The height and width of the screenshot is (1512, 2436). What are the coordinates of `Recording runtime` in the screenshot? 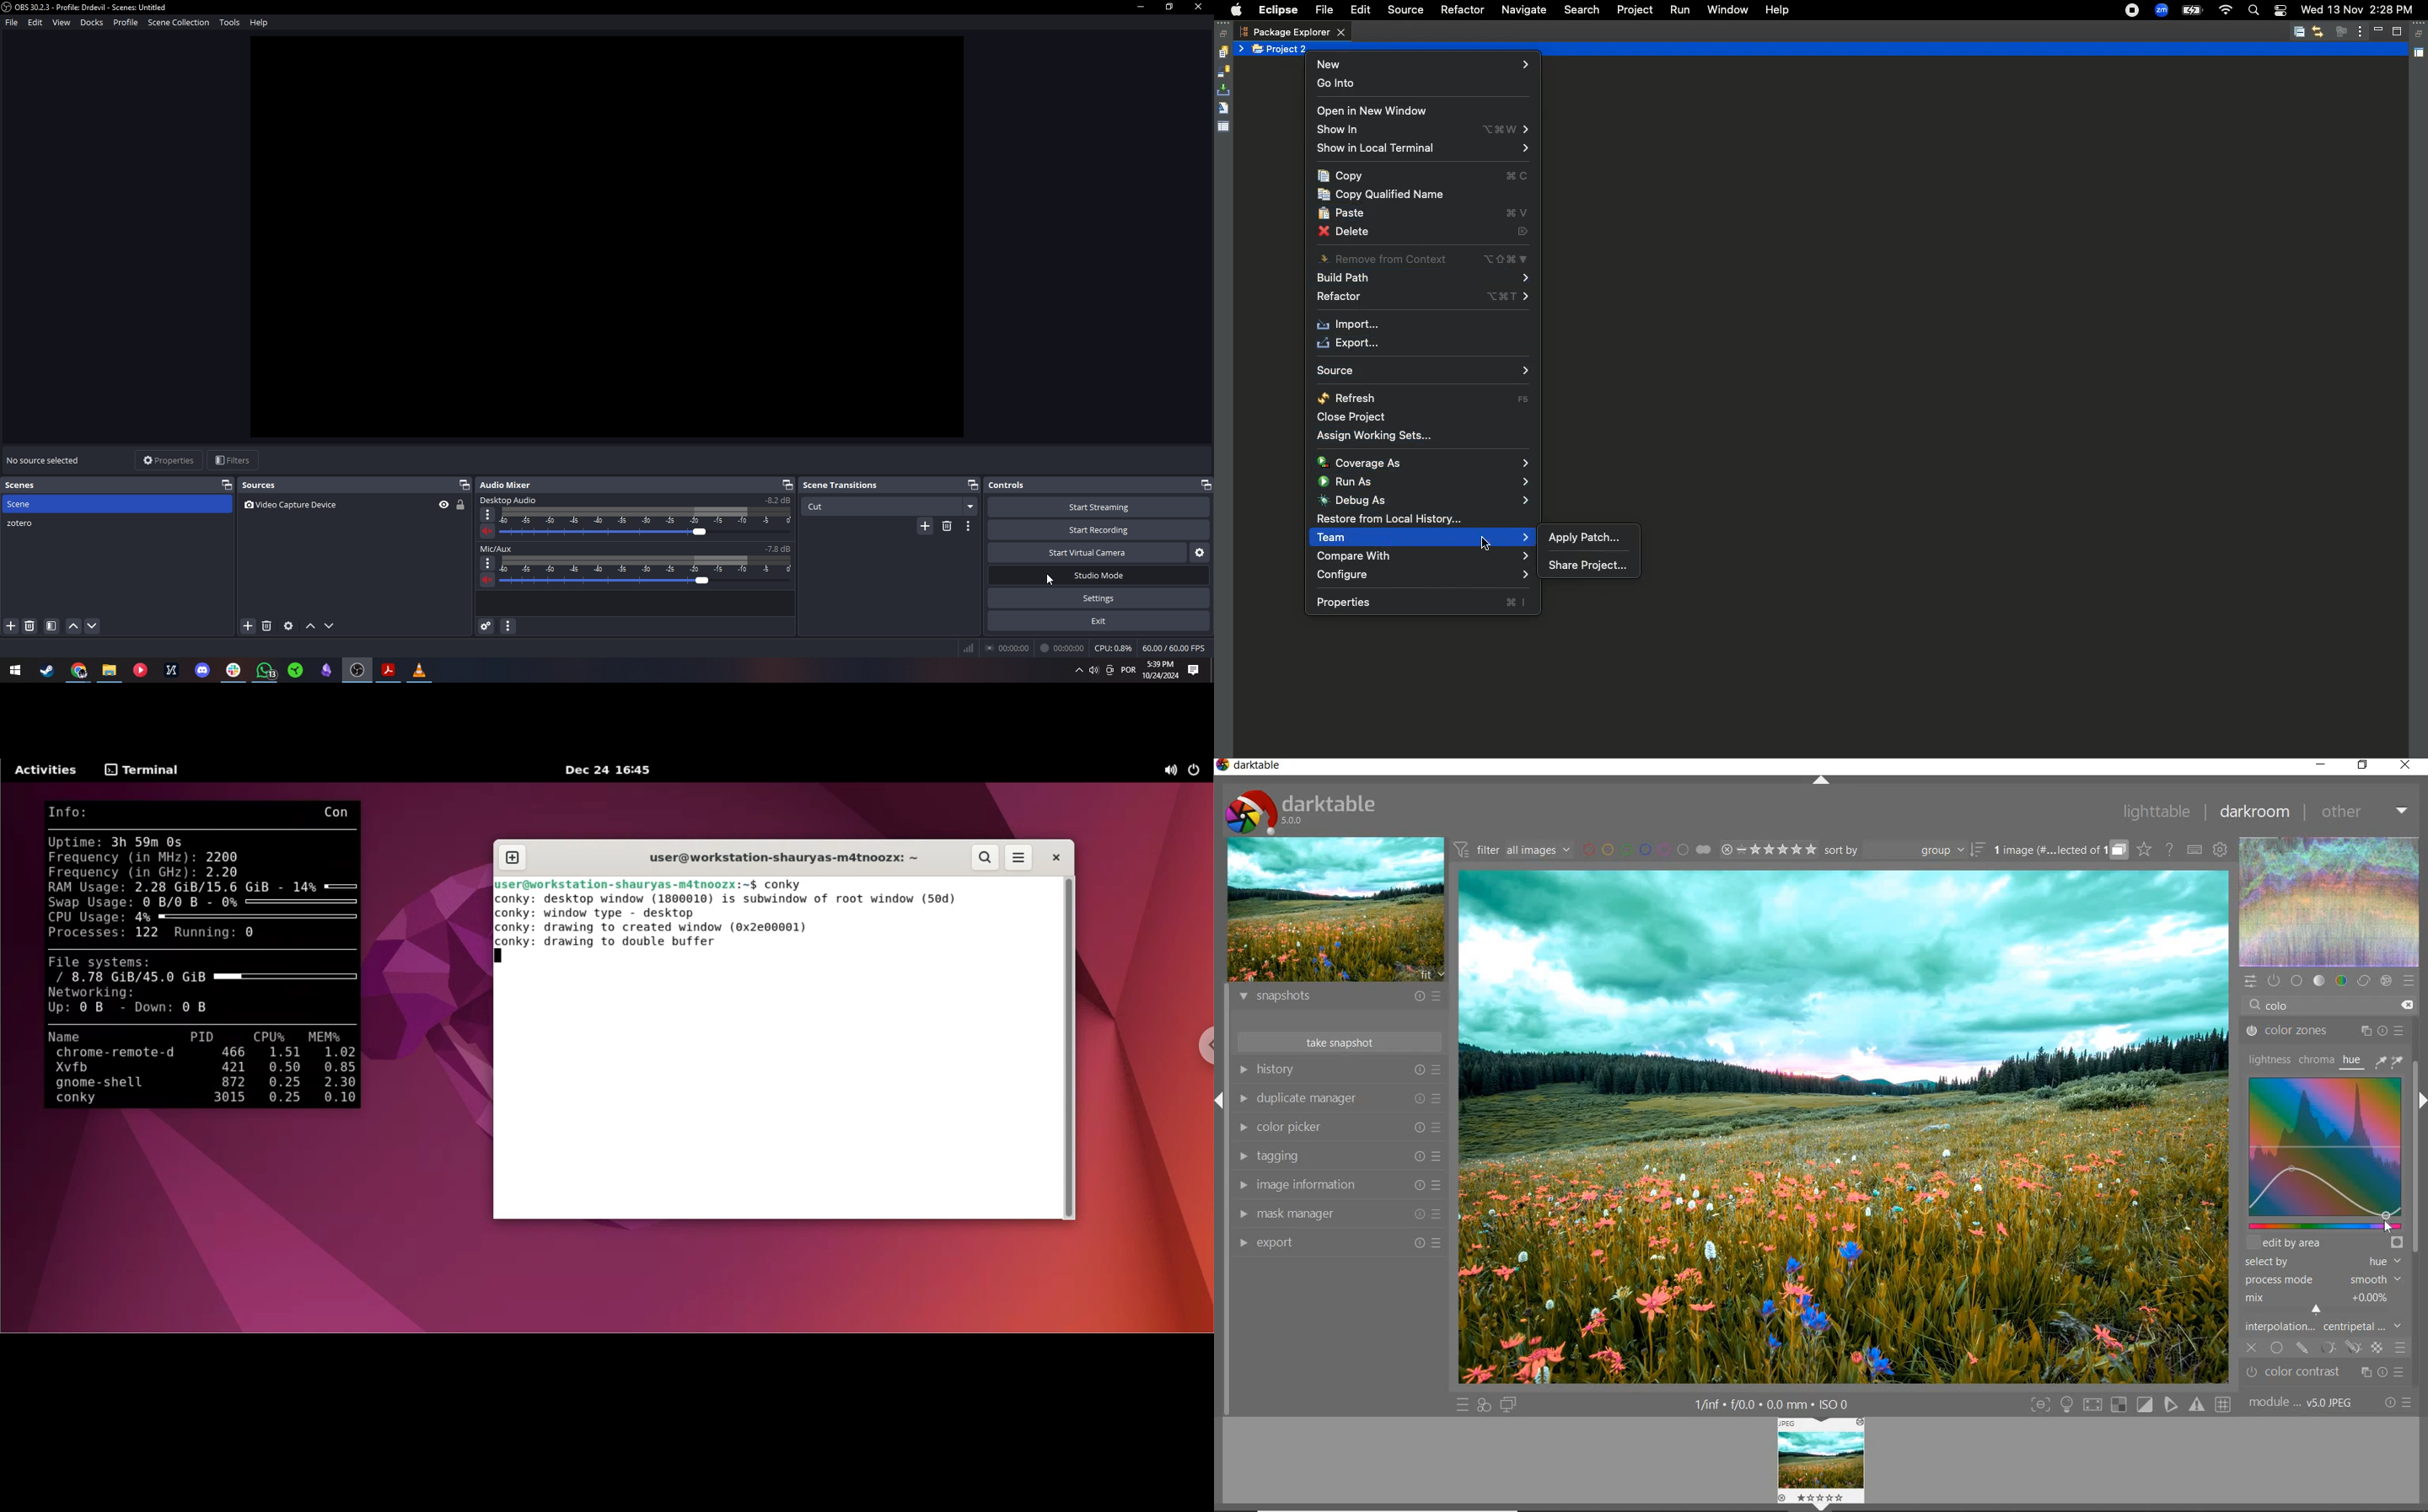 It's located at (1063, 647).